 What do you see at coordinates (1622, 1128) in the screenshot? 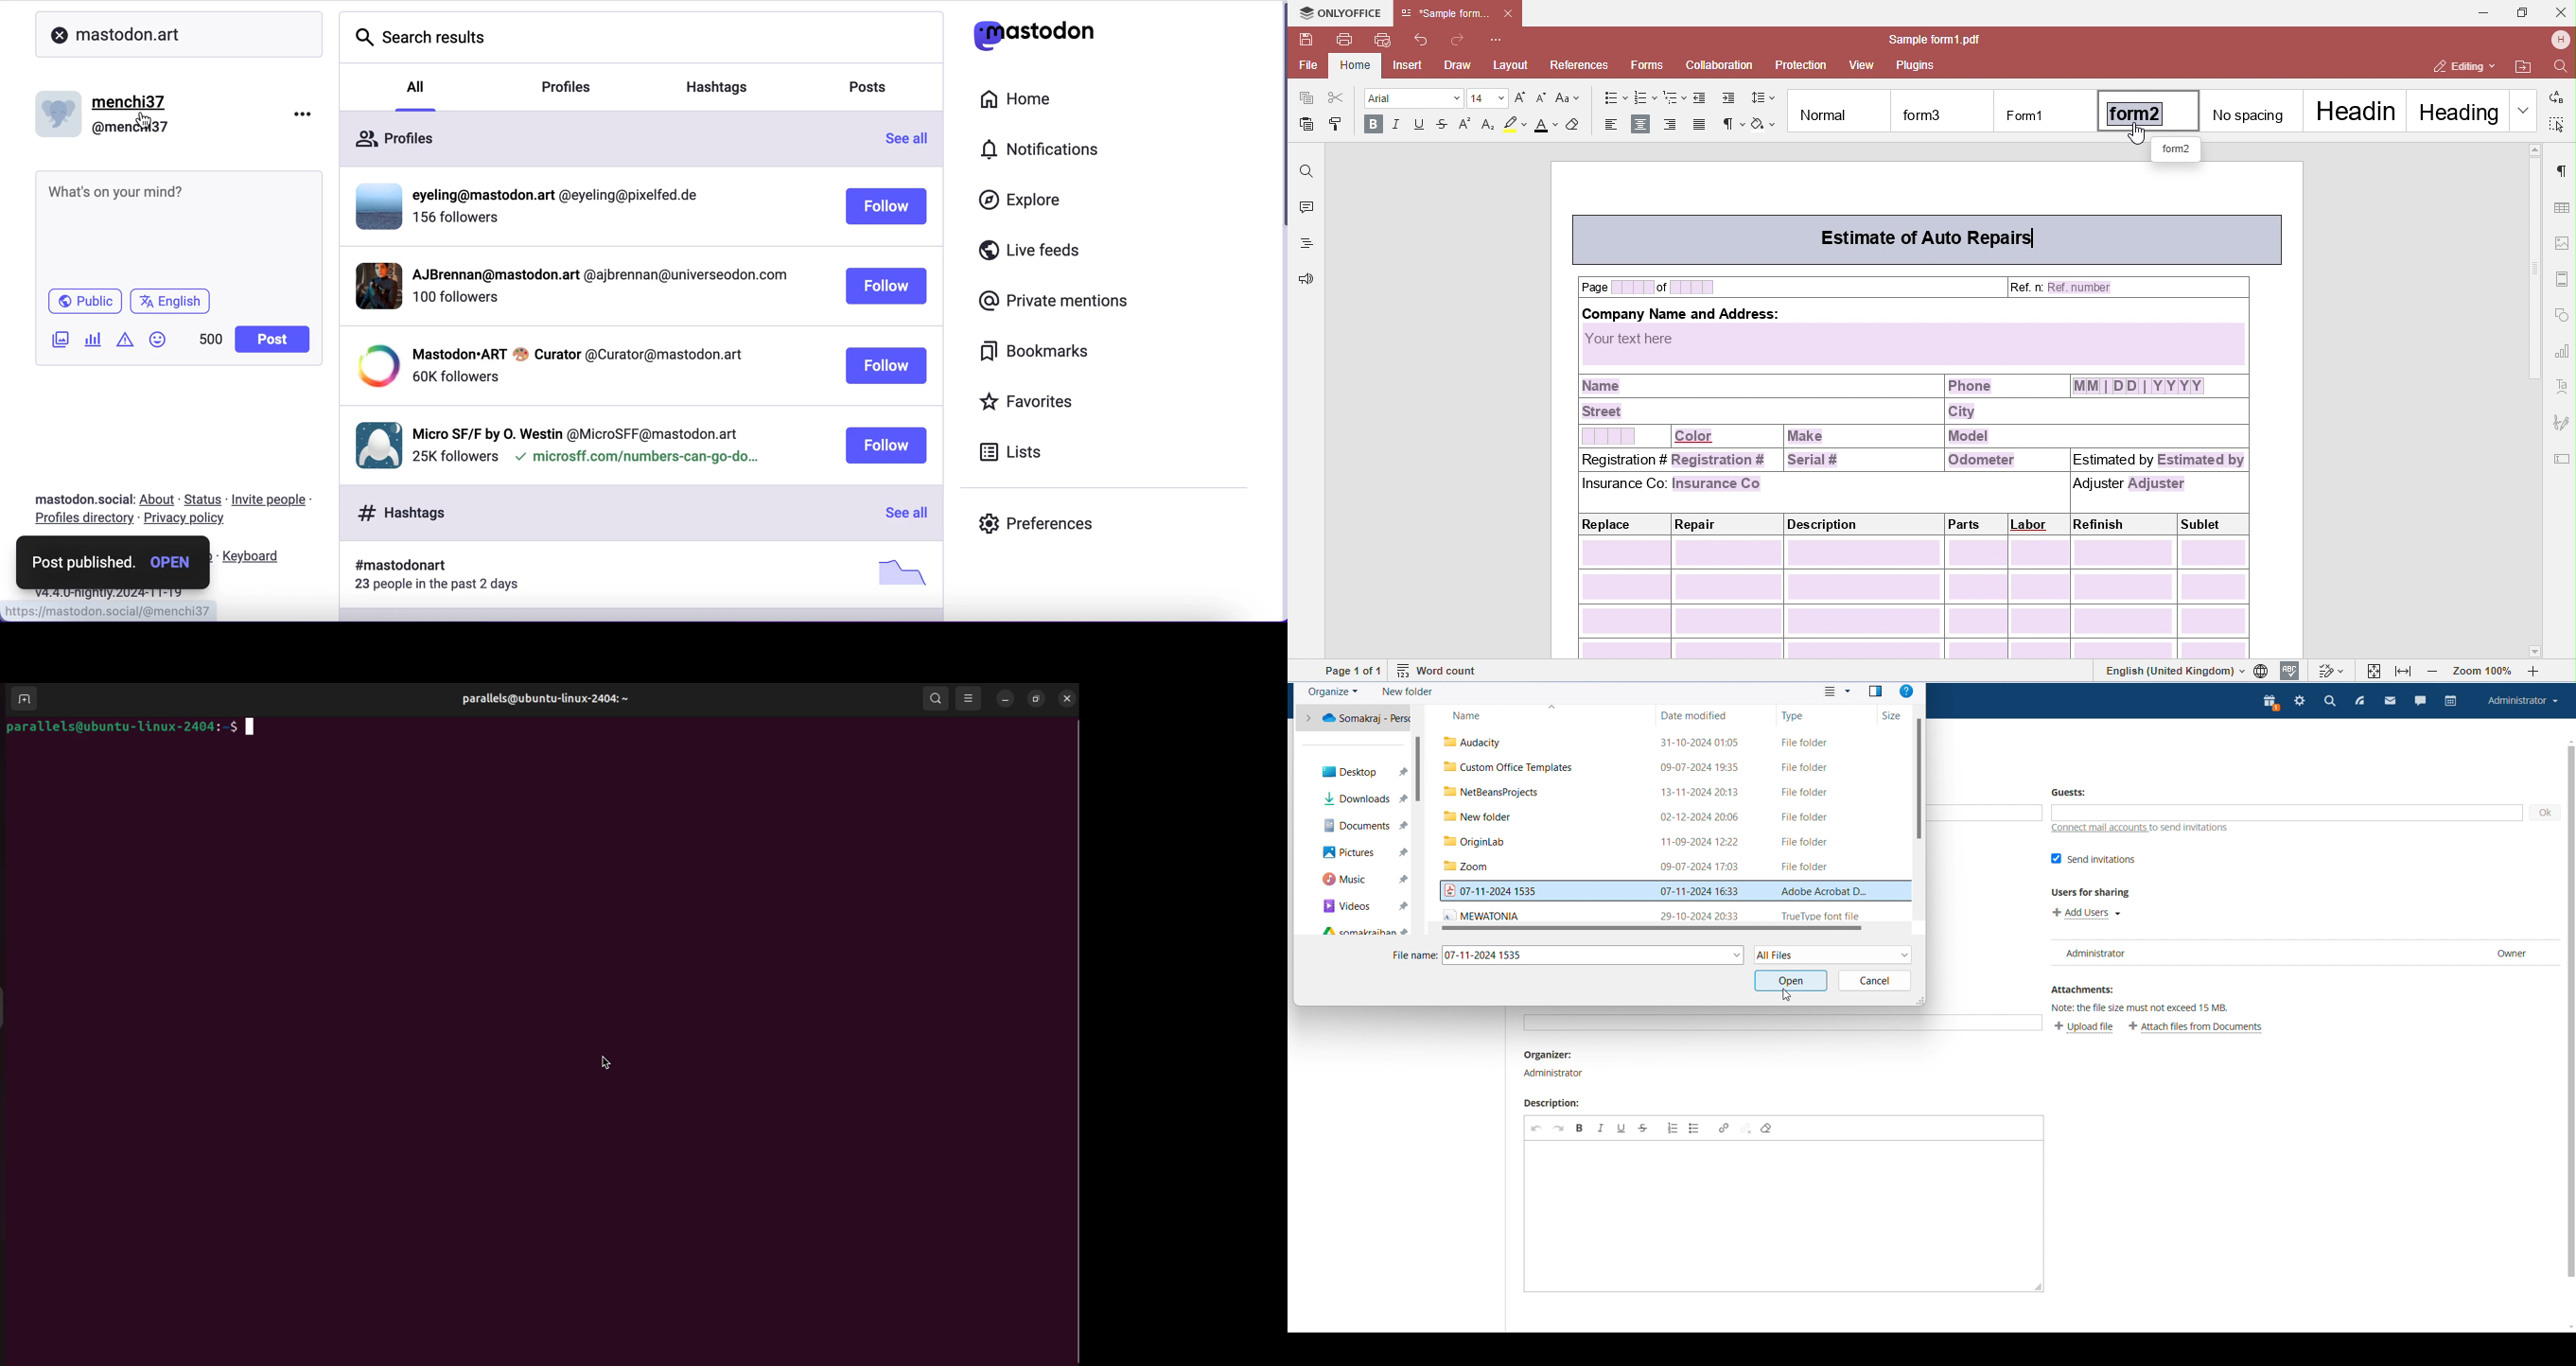
I see `underline` at bounding box center [1622, 1128].